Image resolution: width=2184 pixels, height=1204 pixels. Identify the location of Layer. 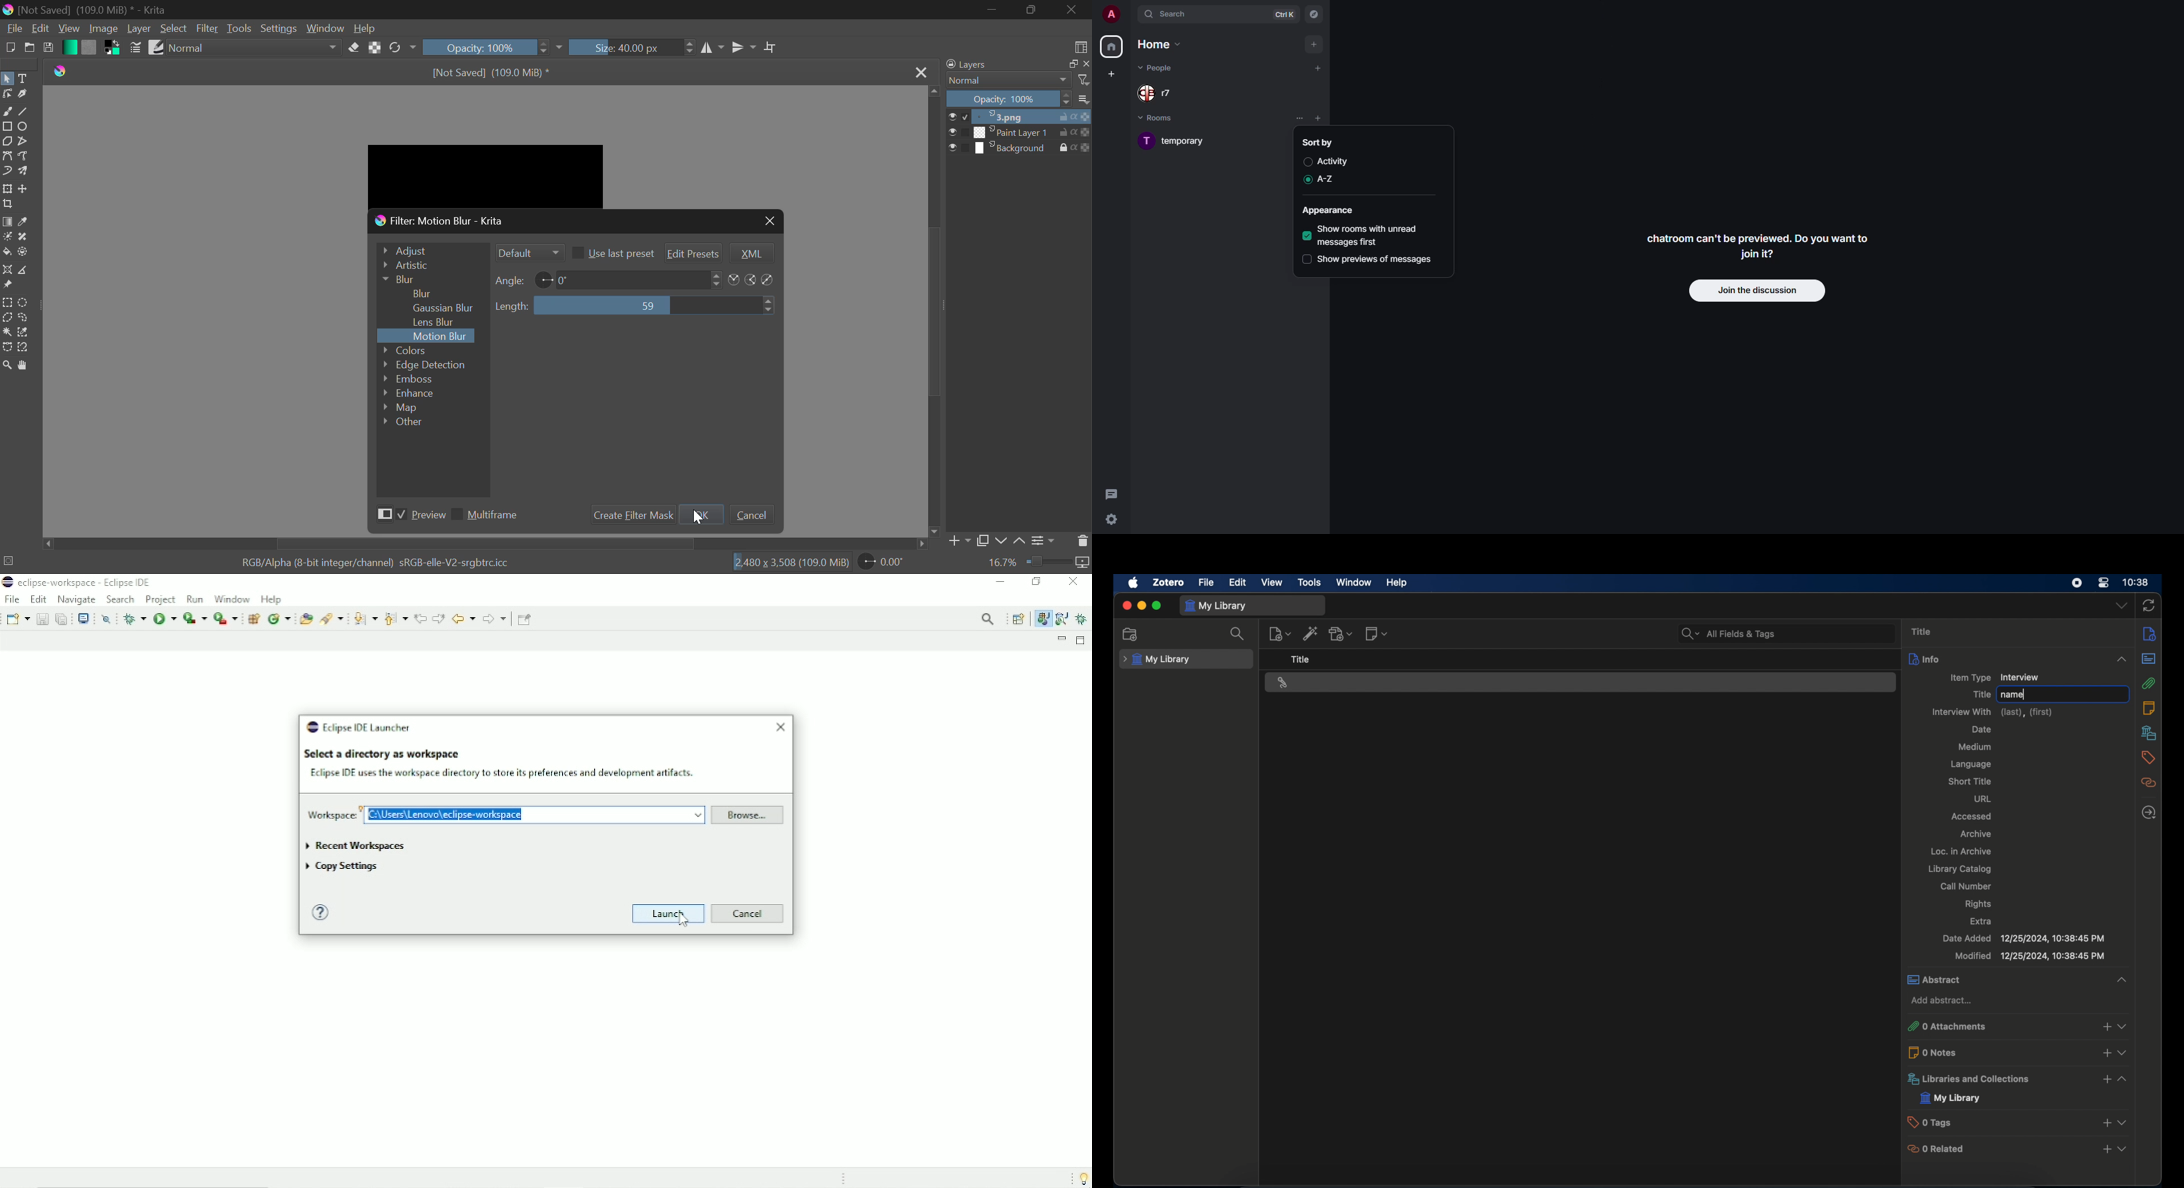
(139, 28).